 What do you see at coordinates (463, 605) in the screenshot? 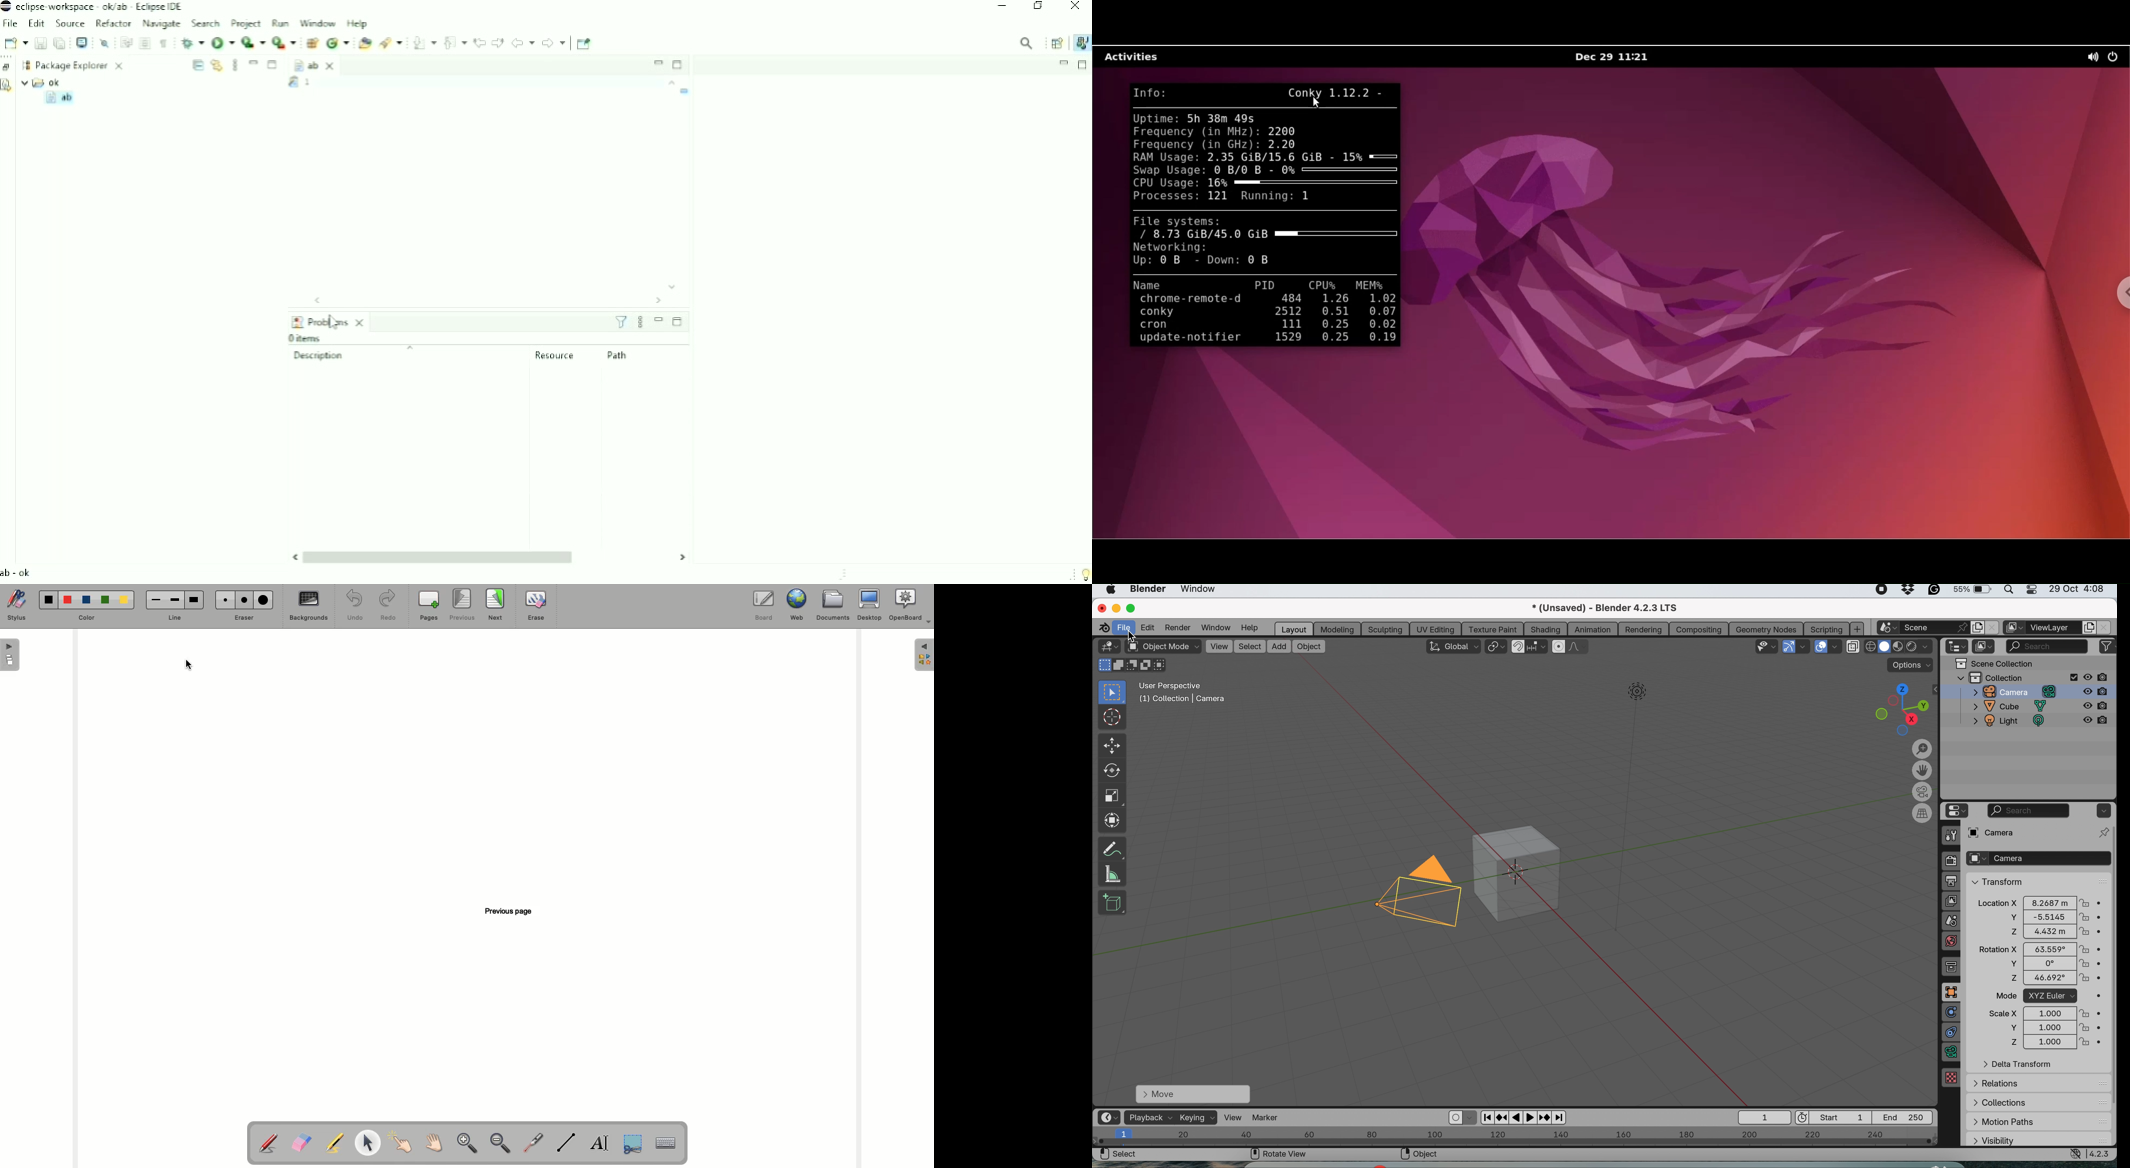
I see `Previous` at bounding box center [463, 605].